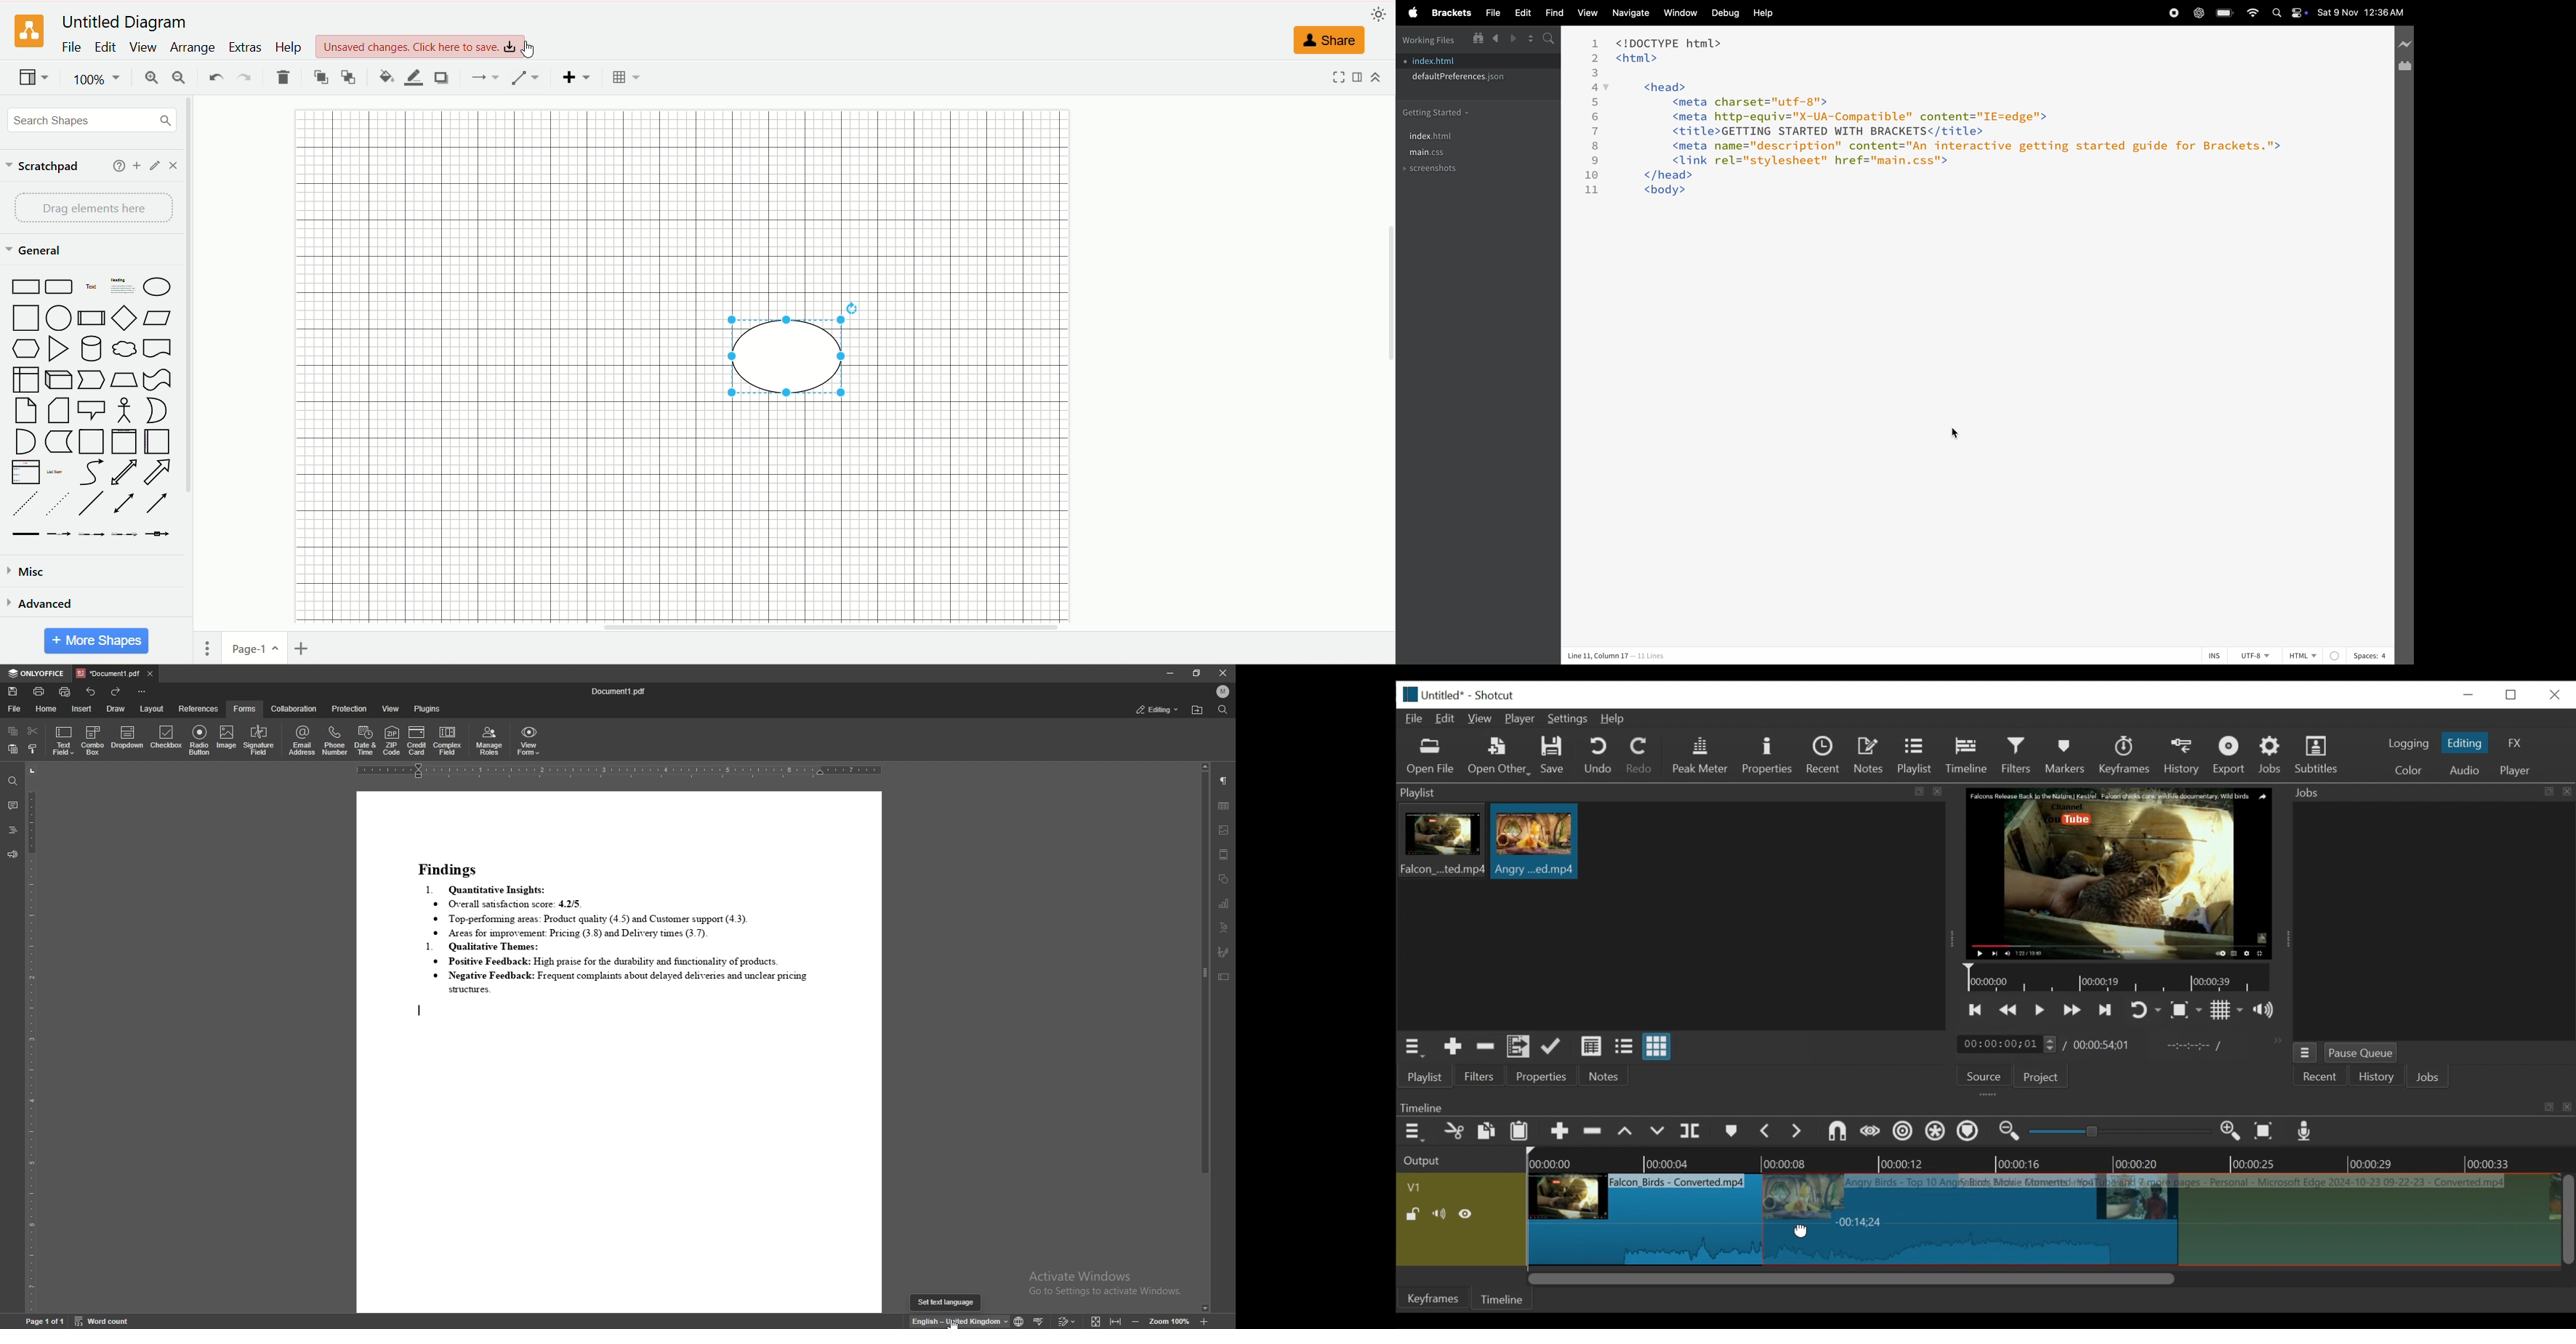 The height and width of the screenshot is (1344, 2576). Describe the element at coordinates (38, 252) in the screenshot. I see `general` at that location.